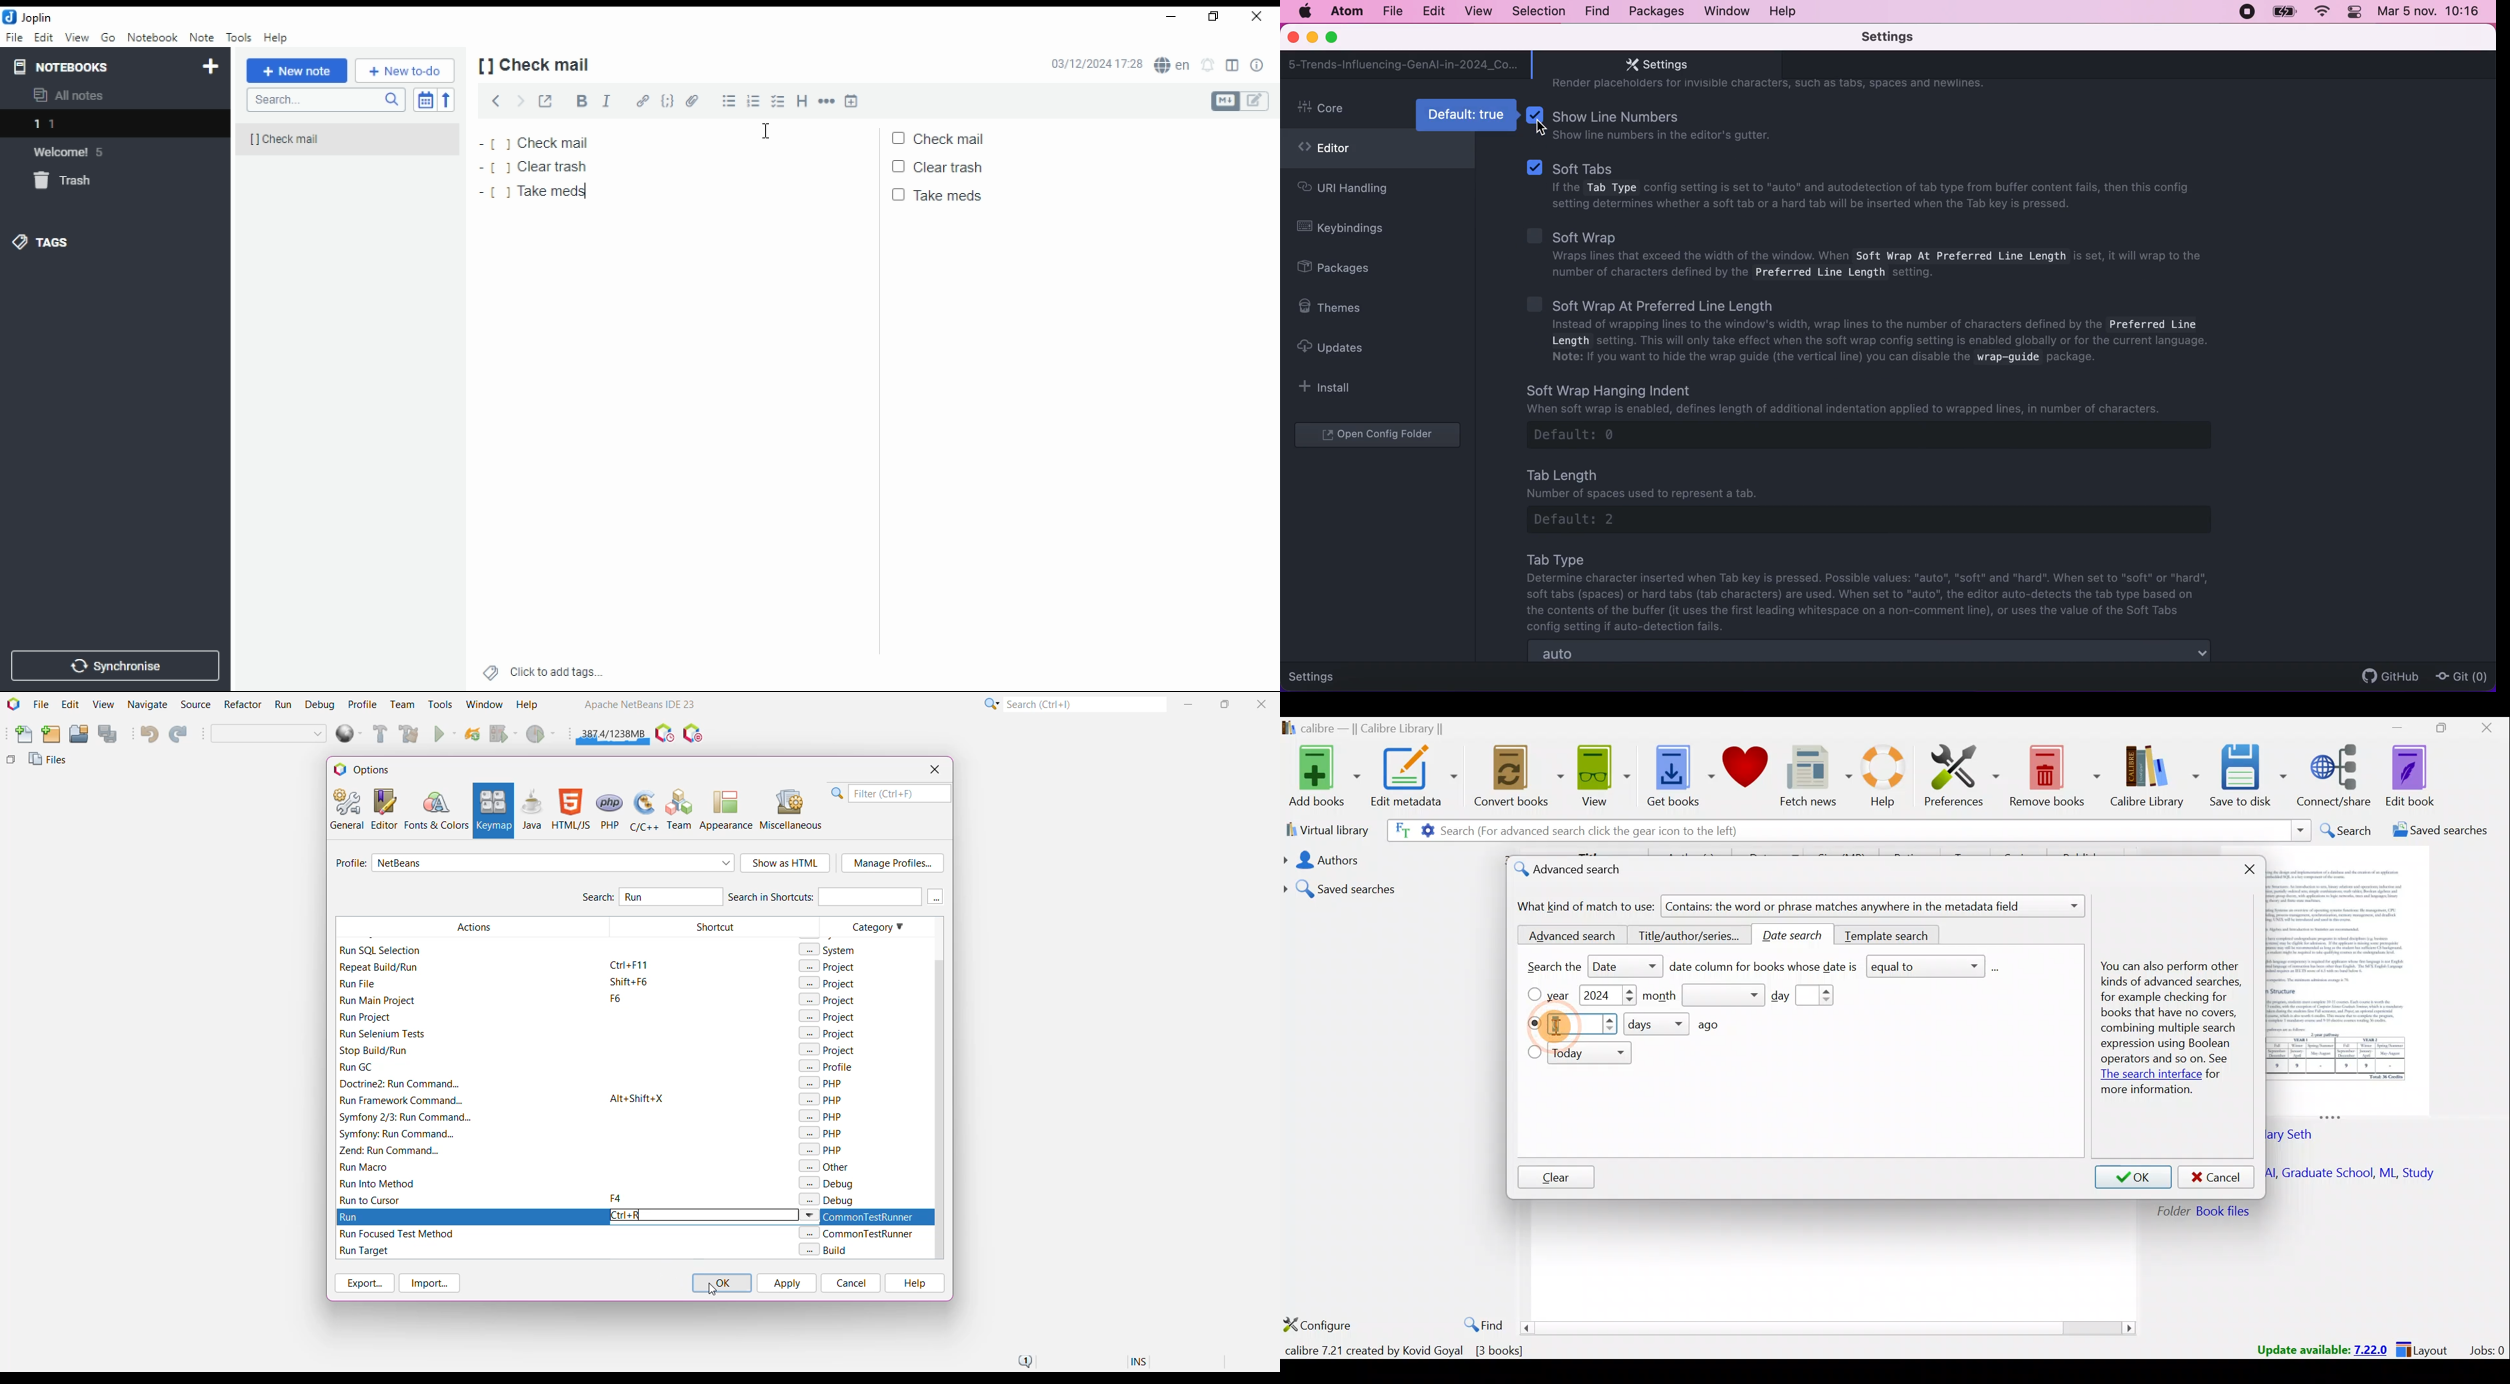  Describe the element at coordinates (1890, 415) in the screenshot. I see `soft wrap hanging indent` at that location.